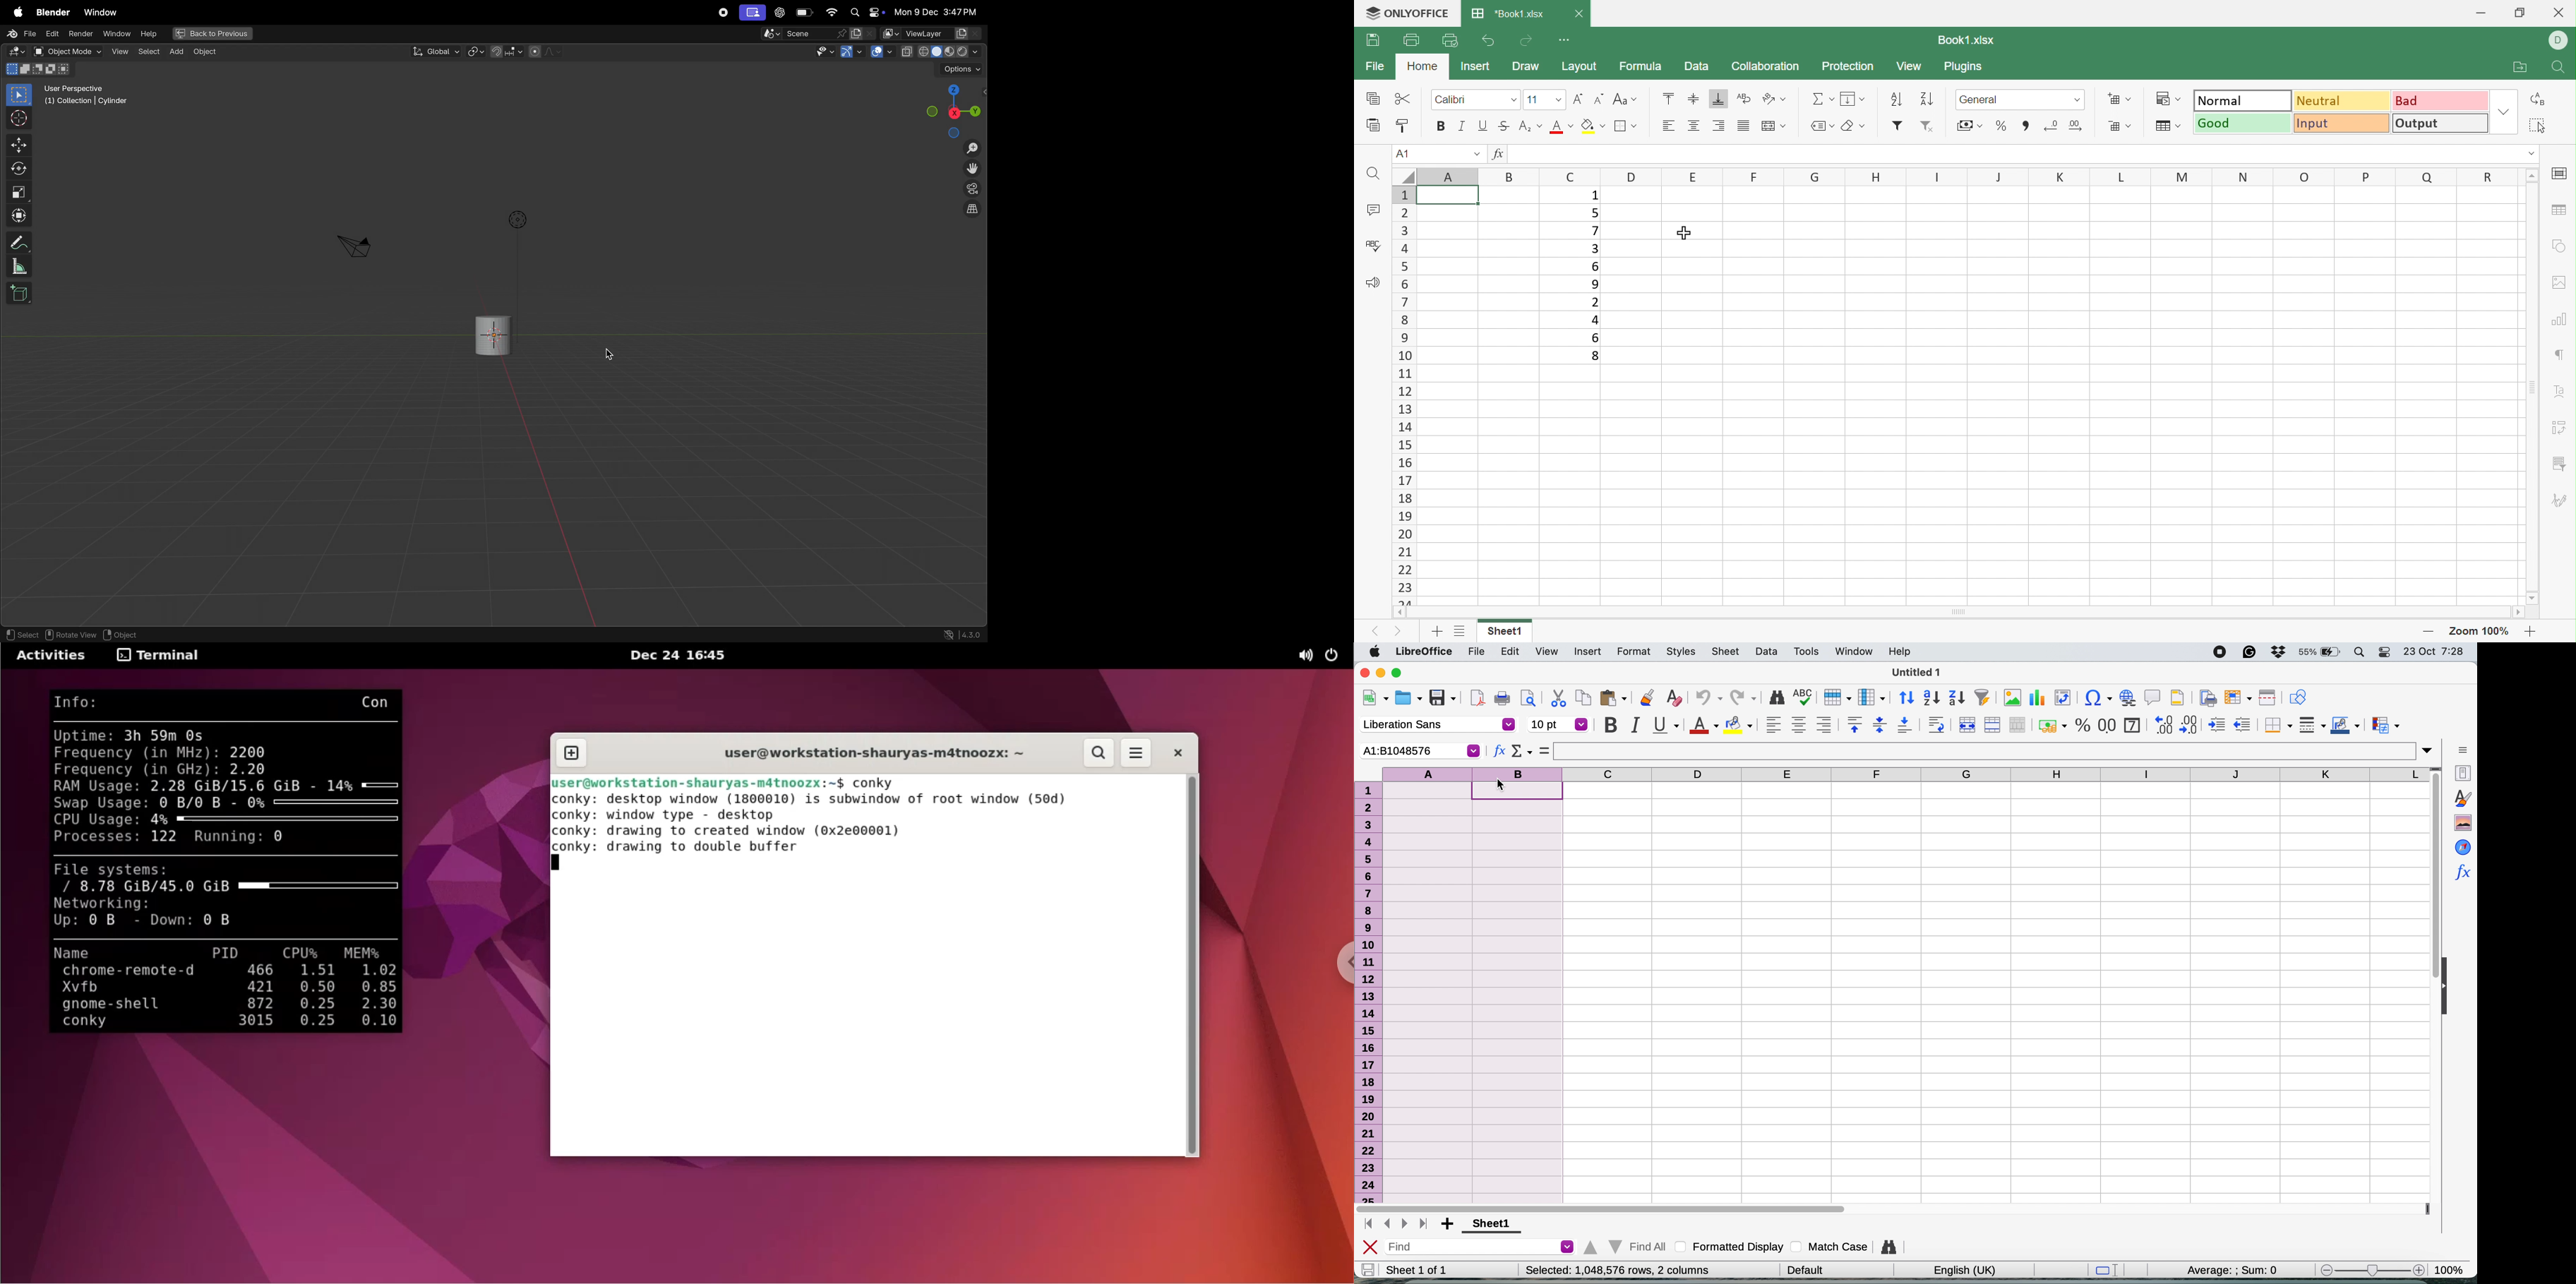 The height and width of the screenshot is (1288, 2576). Describe the element at coordinates (2462, 749) in the screenshot. I see `sidebar settings` at that location.